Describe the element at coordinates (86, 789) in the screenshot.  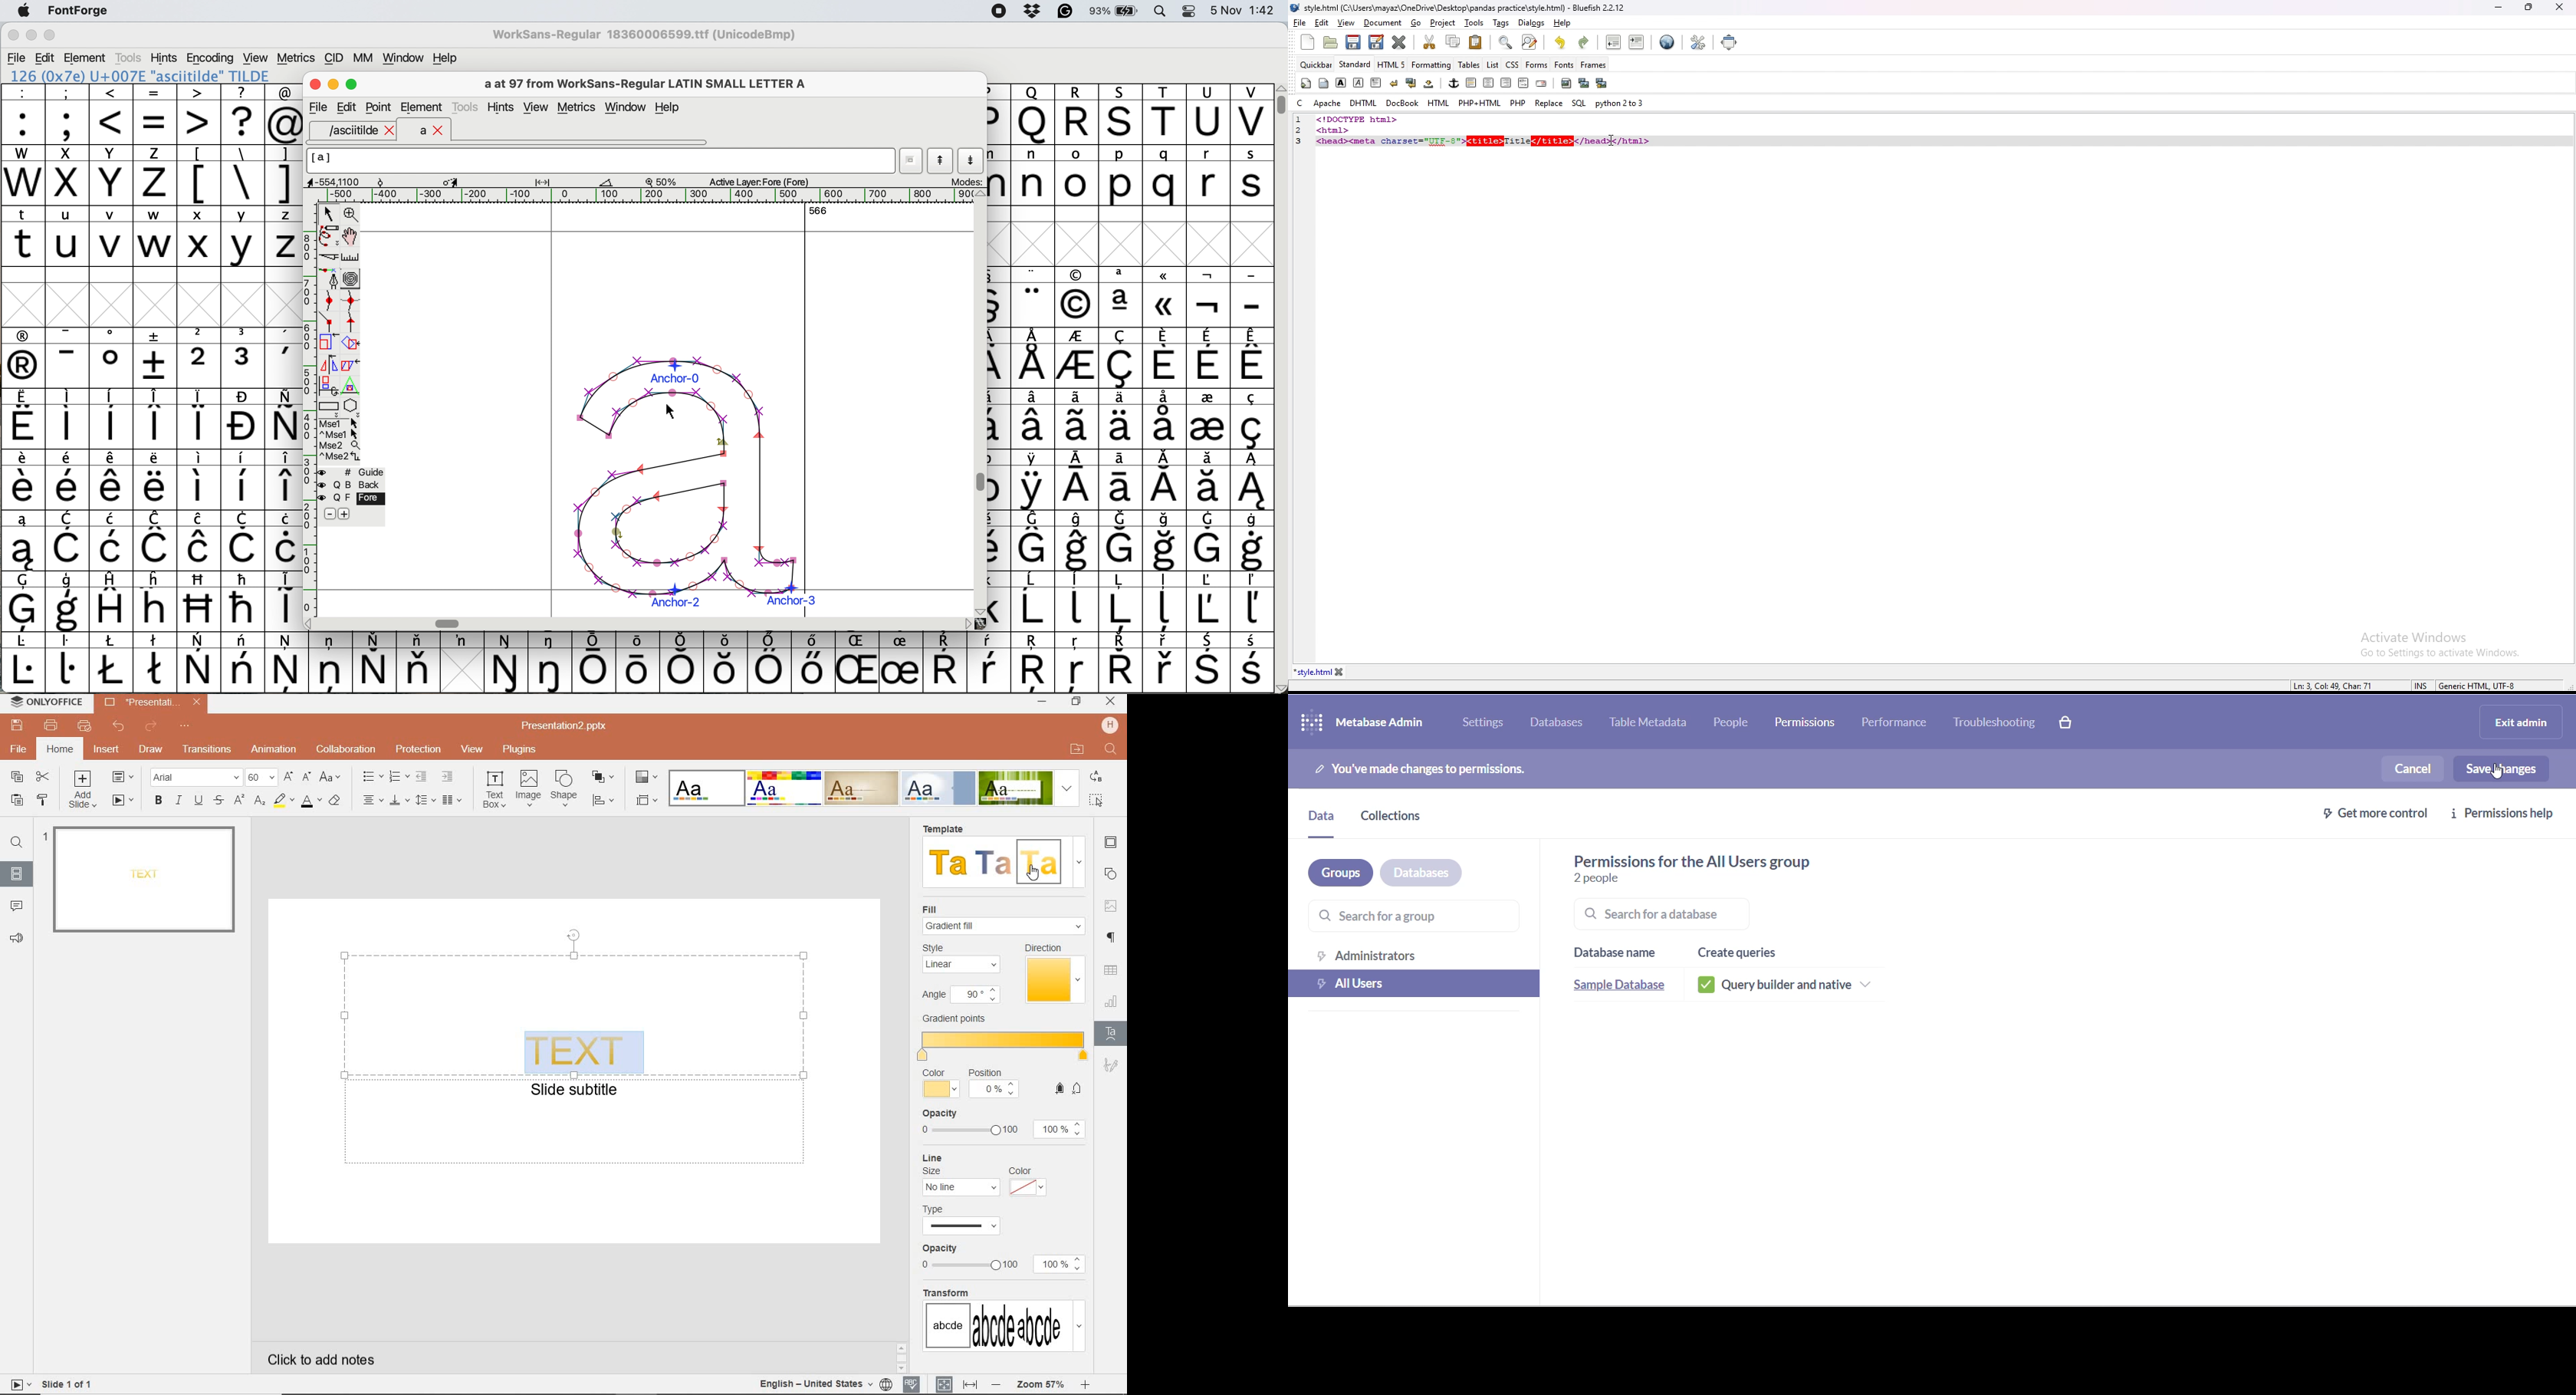
I see `ADD SLIDE` at that location.